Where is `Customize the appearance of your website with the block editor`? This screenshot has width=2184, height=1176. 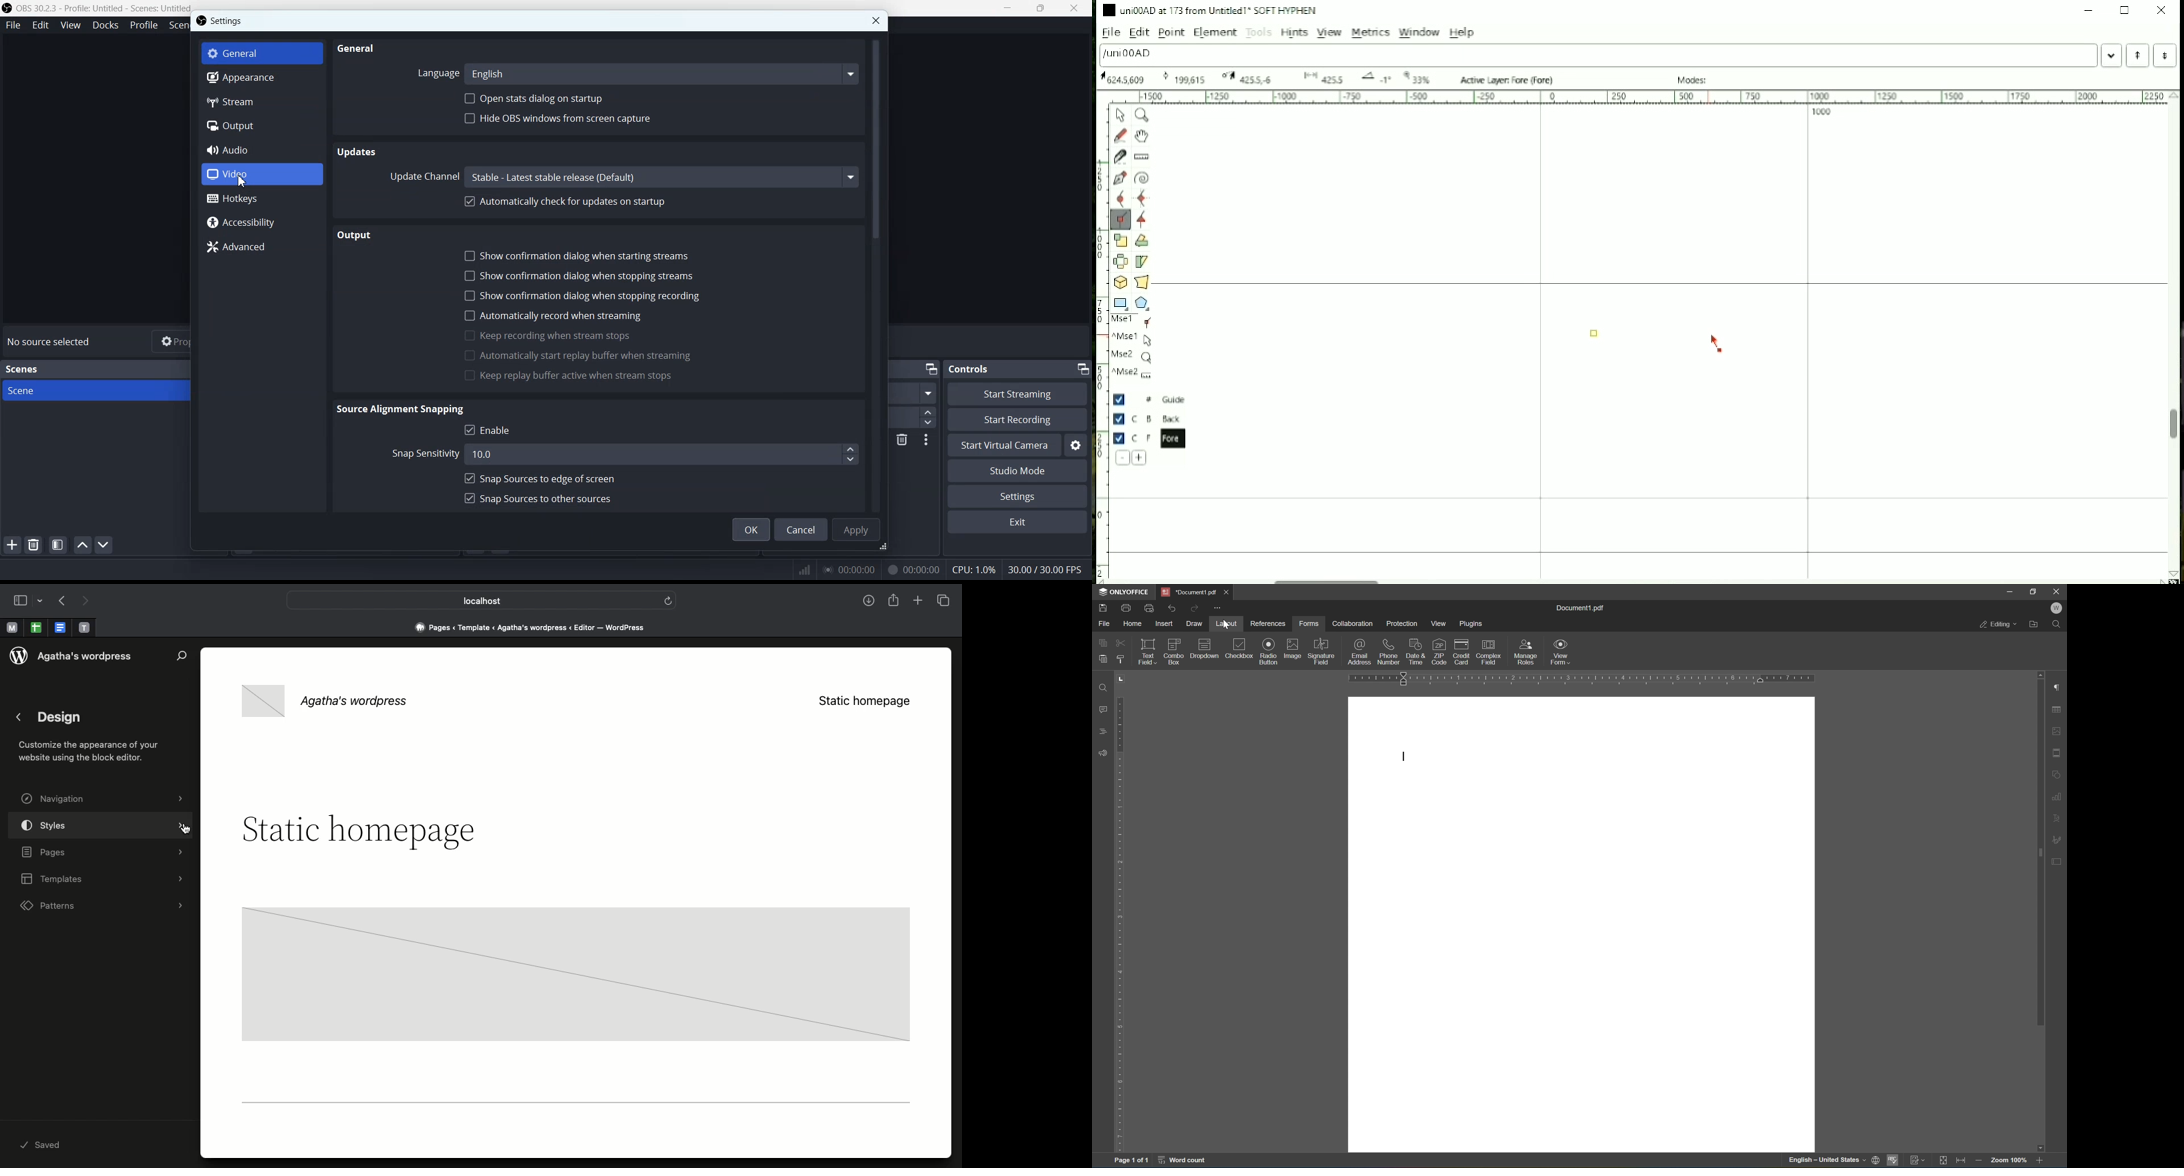 Customize the appearance of your website with the block editor is located at coordinates (92, 755).